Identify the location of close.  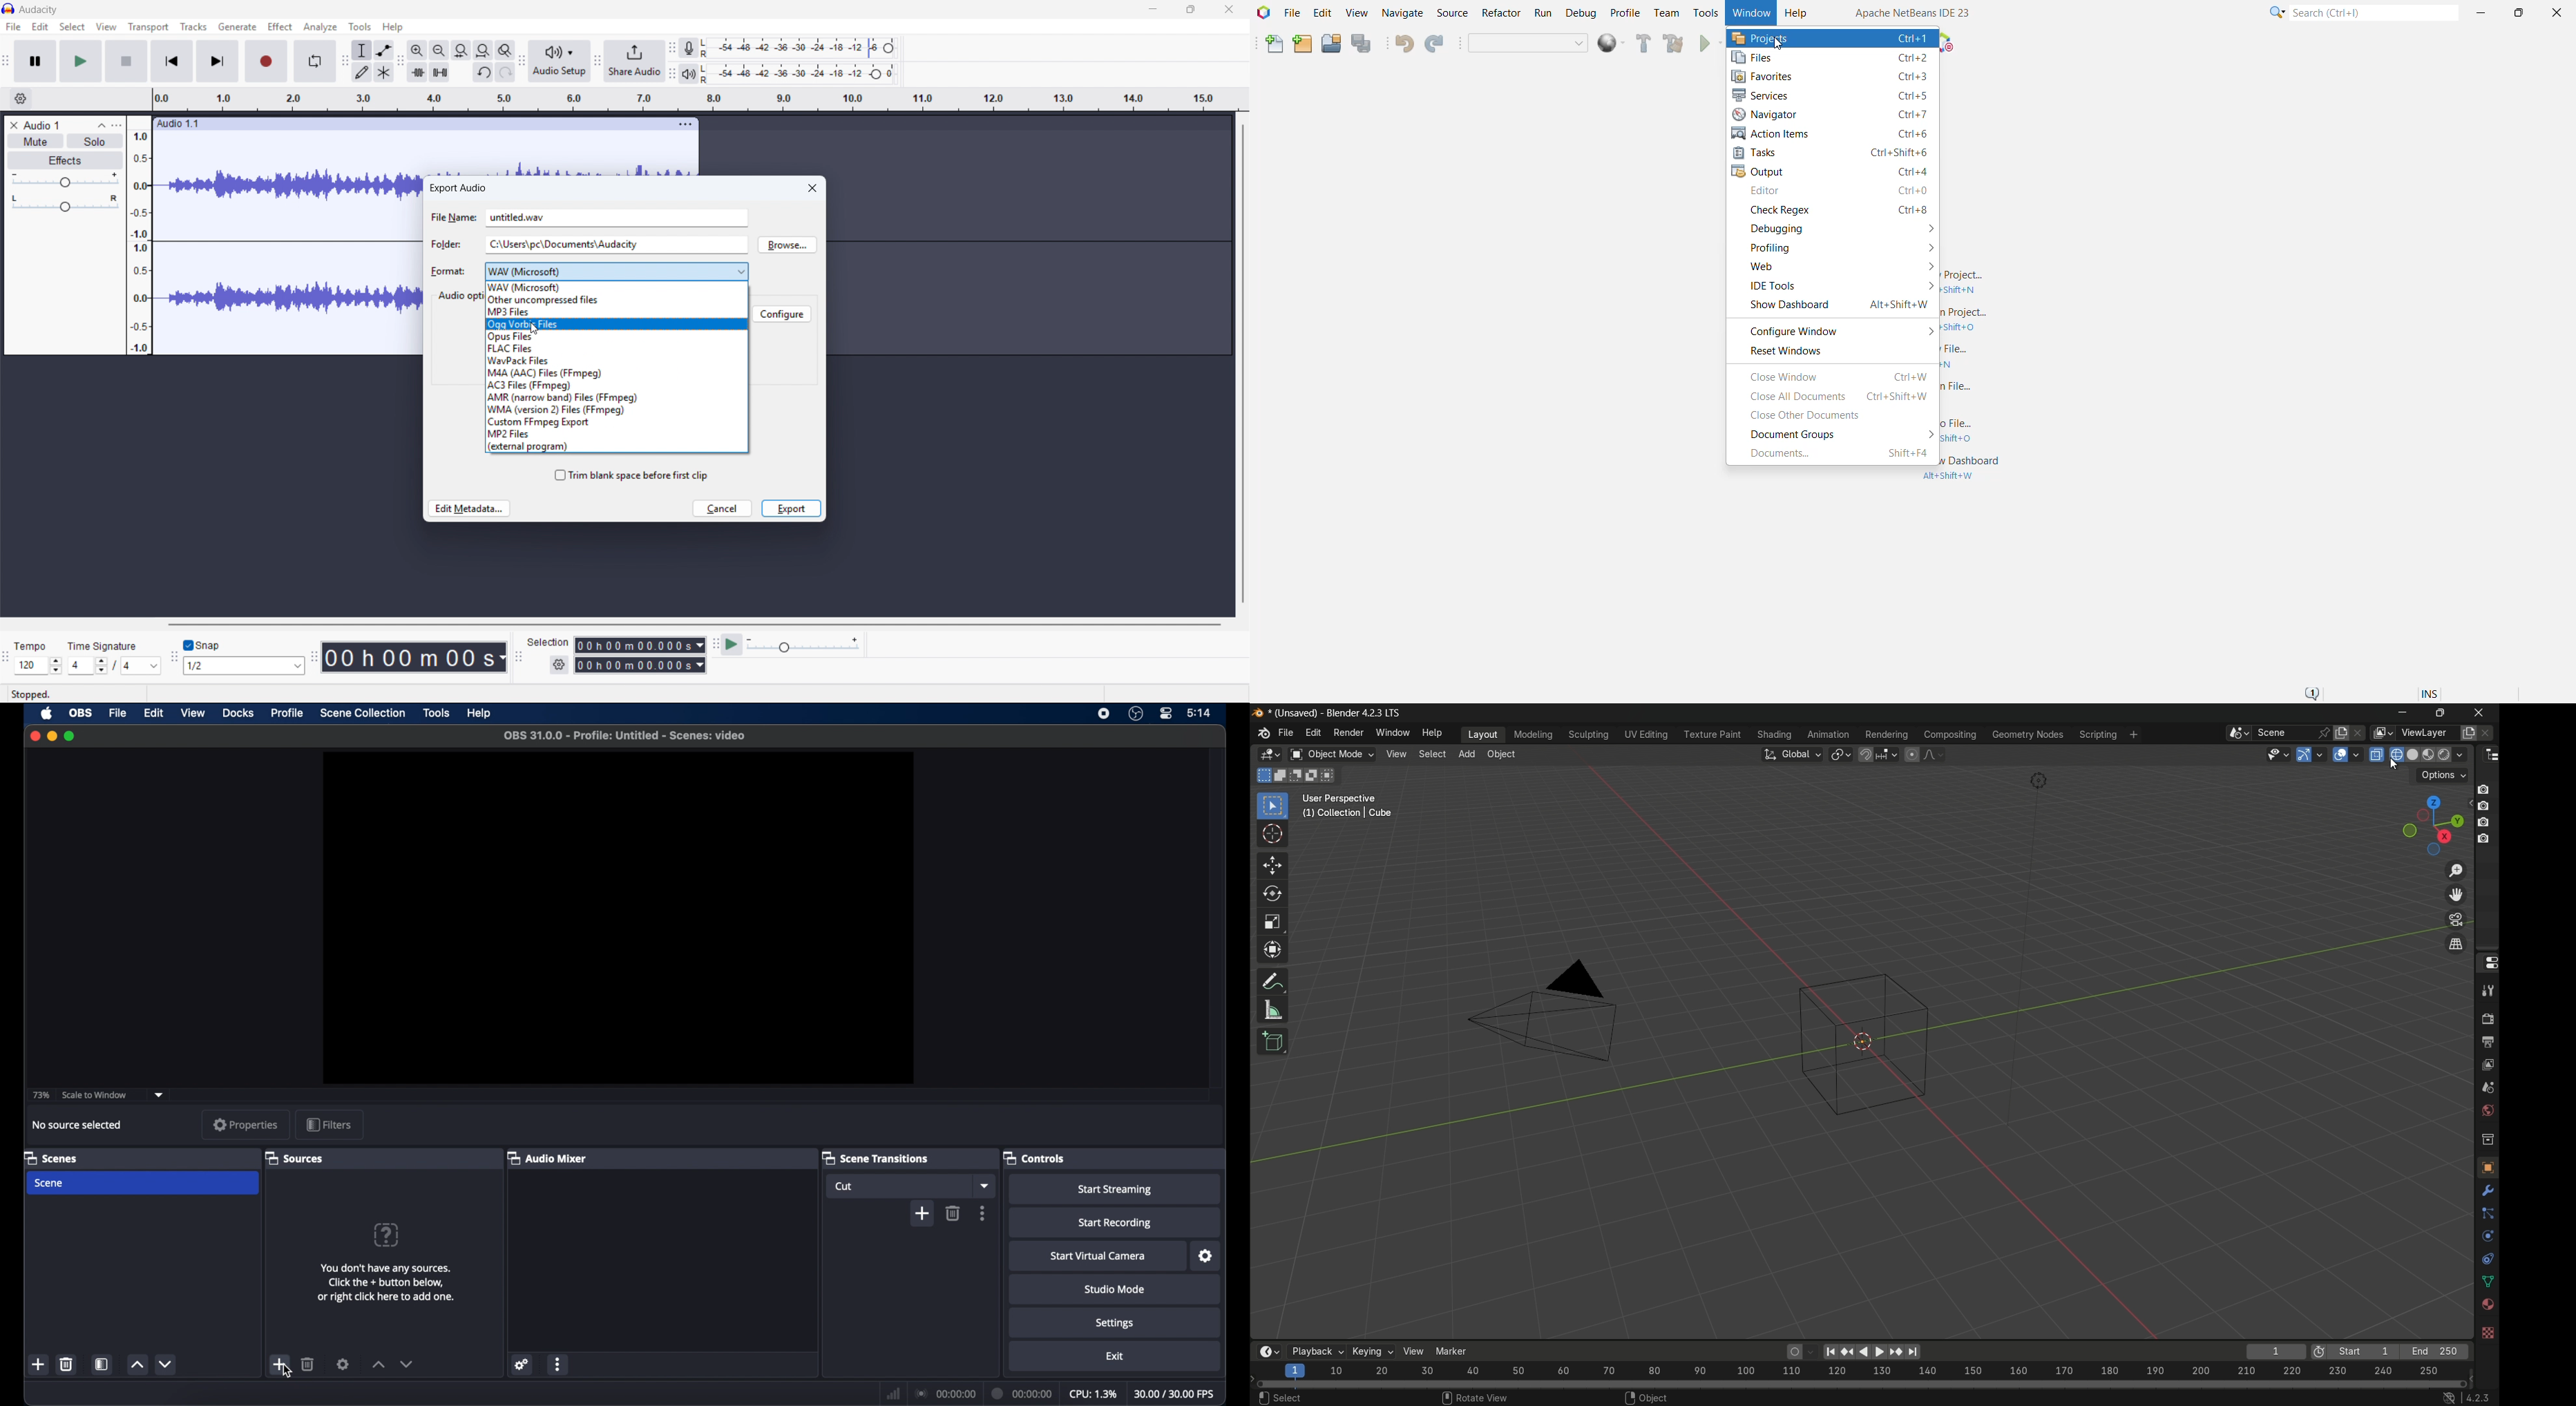
(34, 736).